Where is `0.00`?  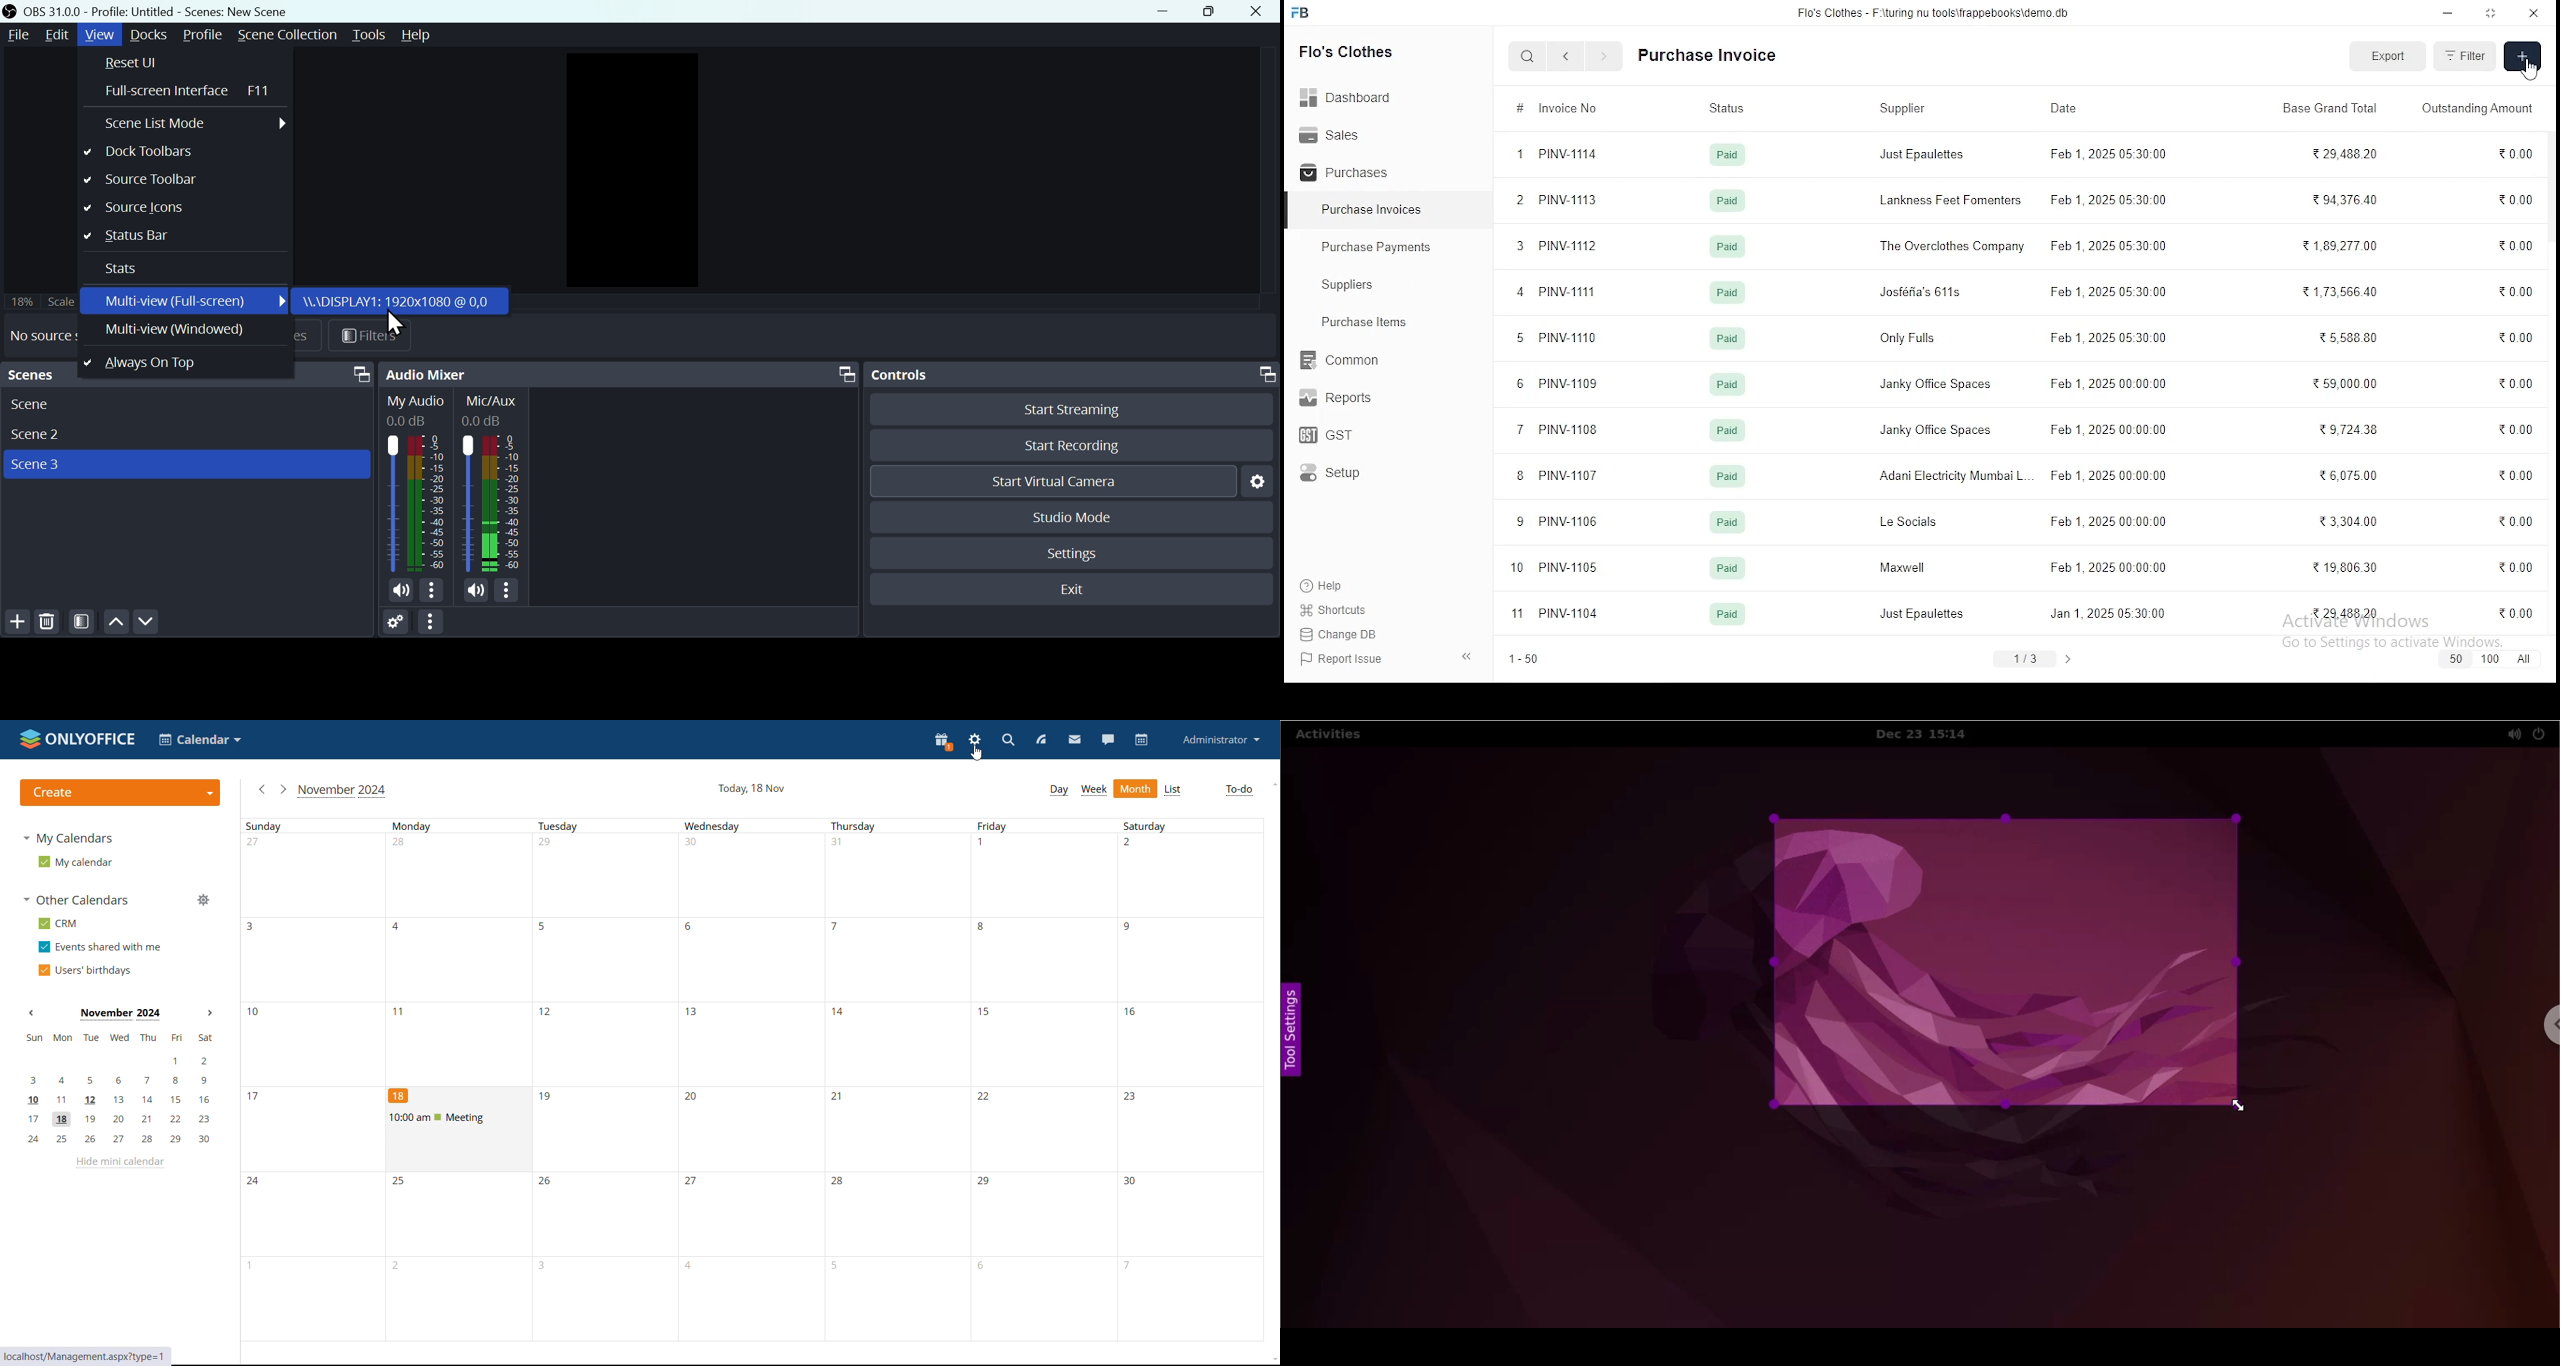 0.00 is located at coordinates (2513, 292).